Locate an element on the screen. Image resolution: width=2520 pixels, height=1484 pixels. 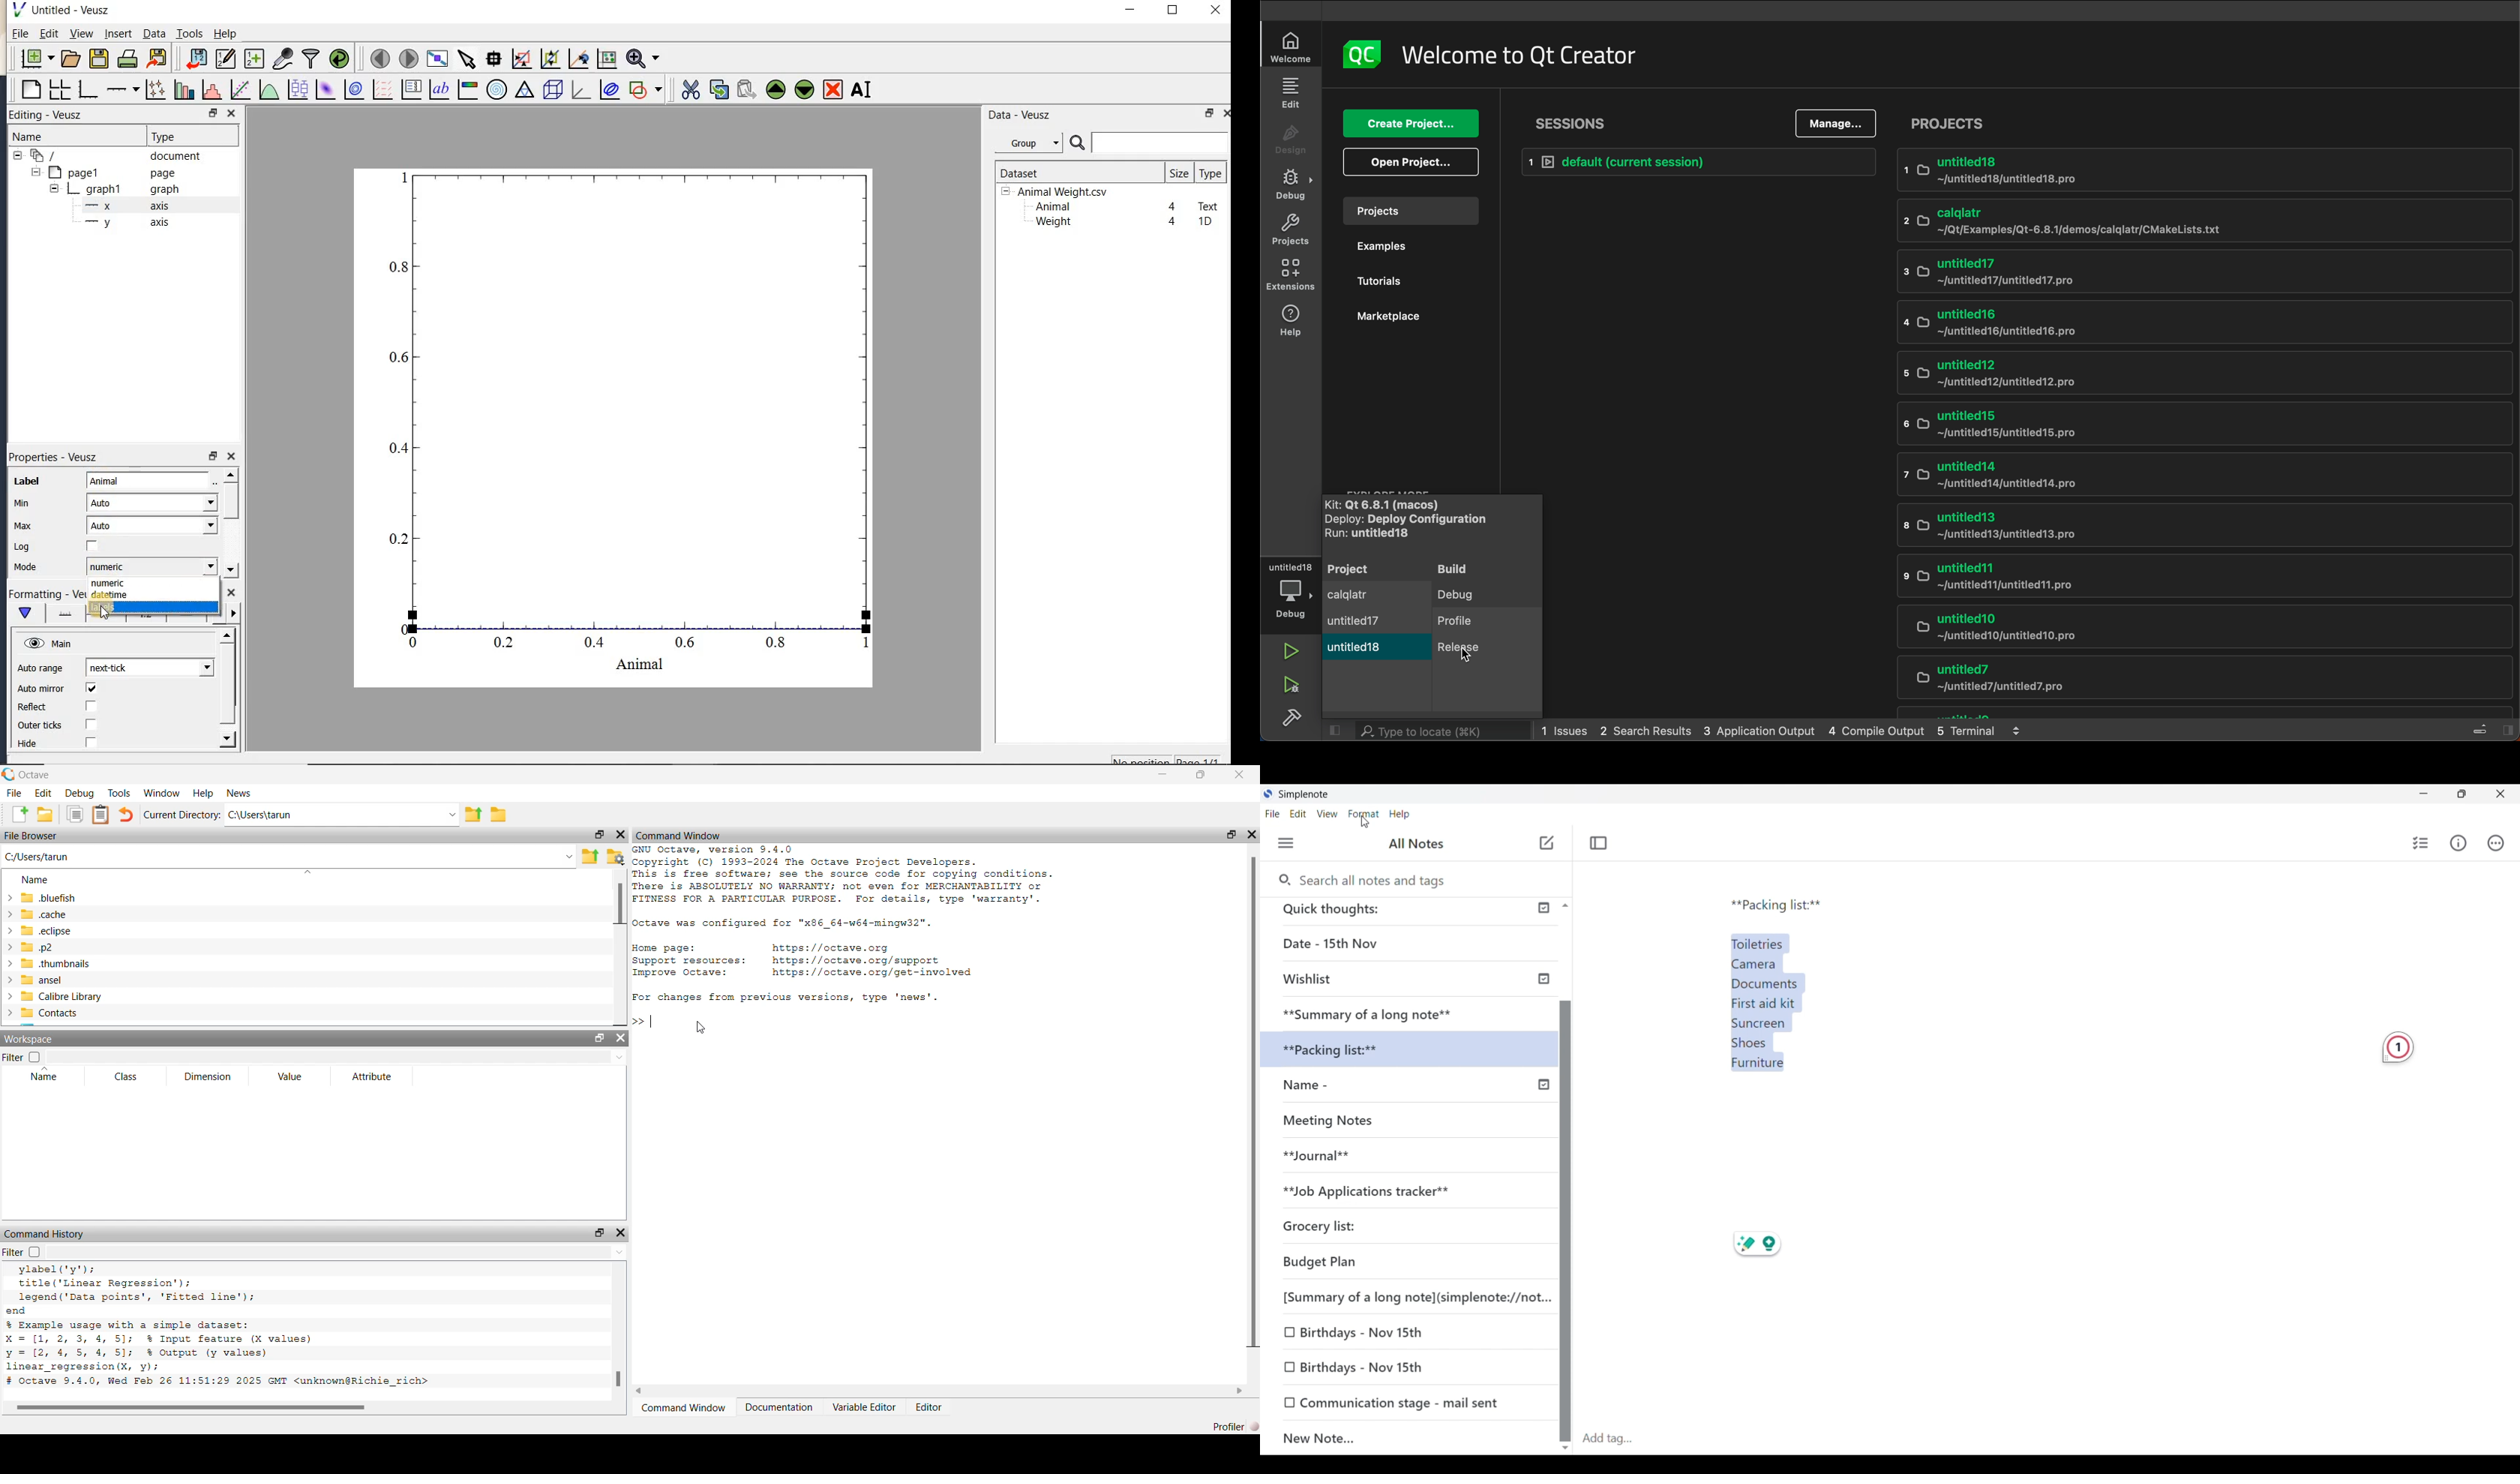
command window is located at coordinates (681, 835).